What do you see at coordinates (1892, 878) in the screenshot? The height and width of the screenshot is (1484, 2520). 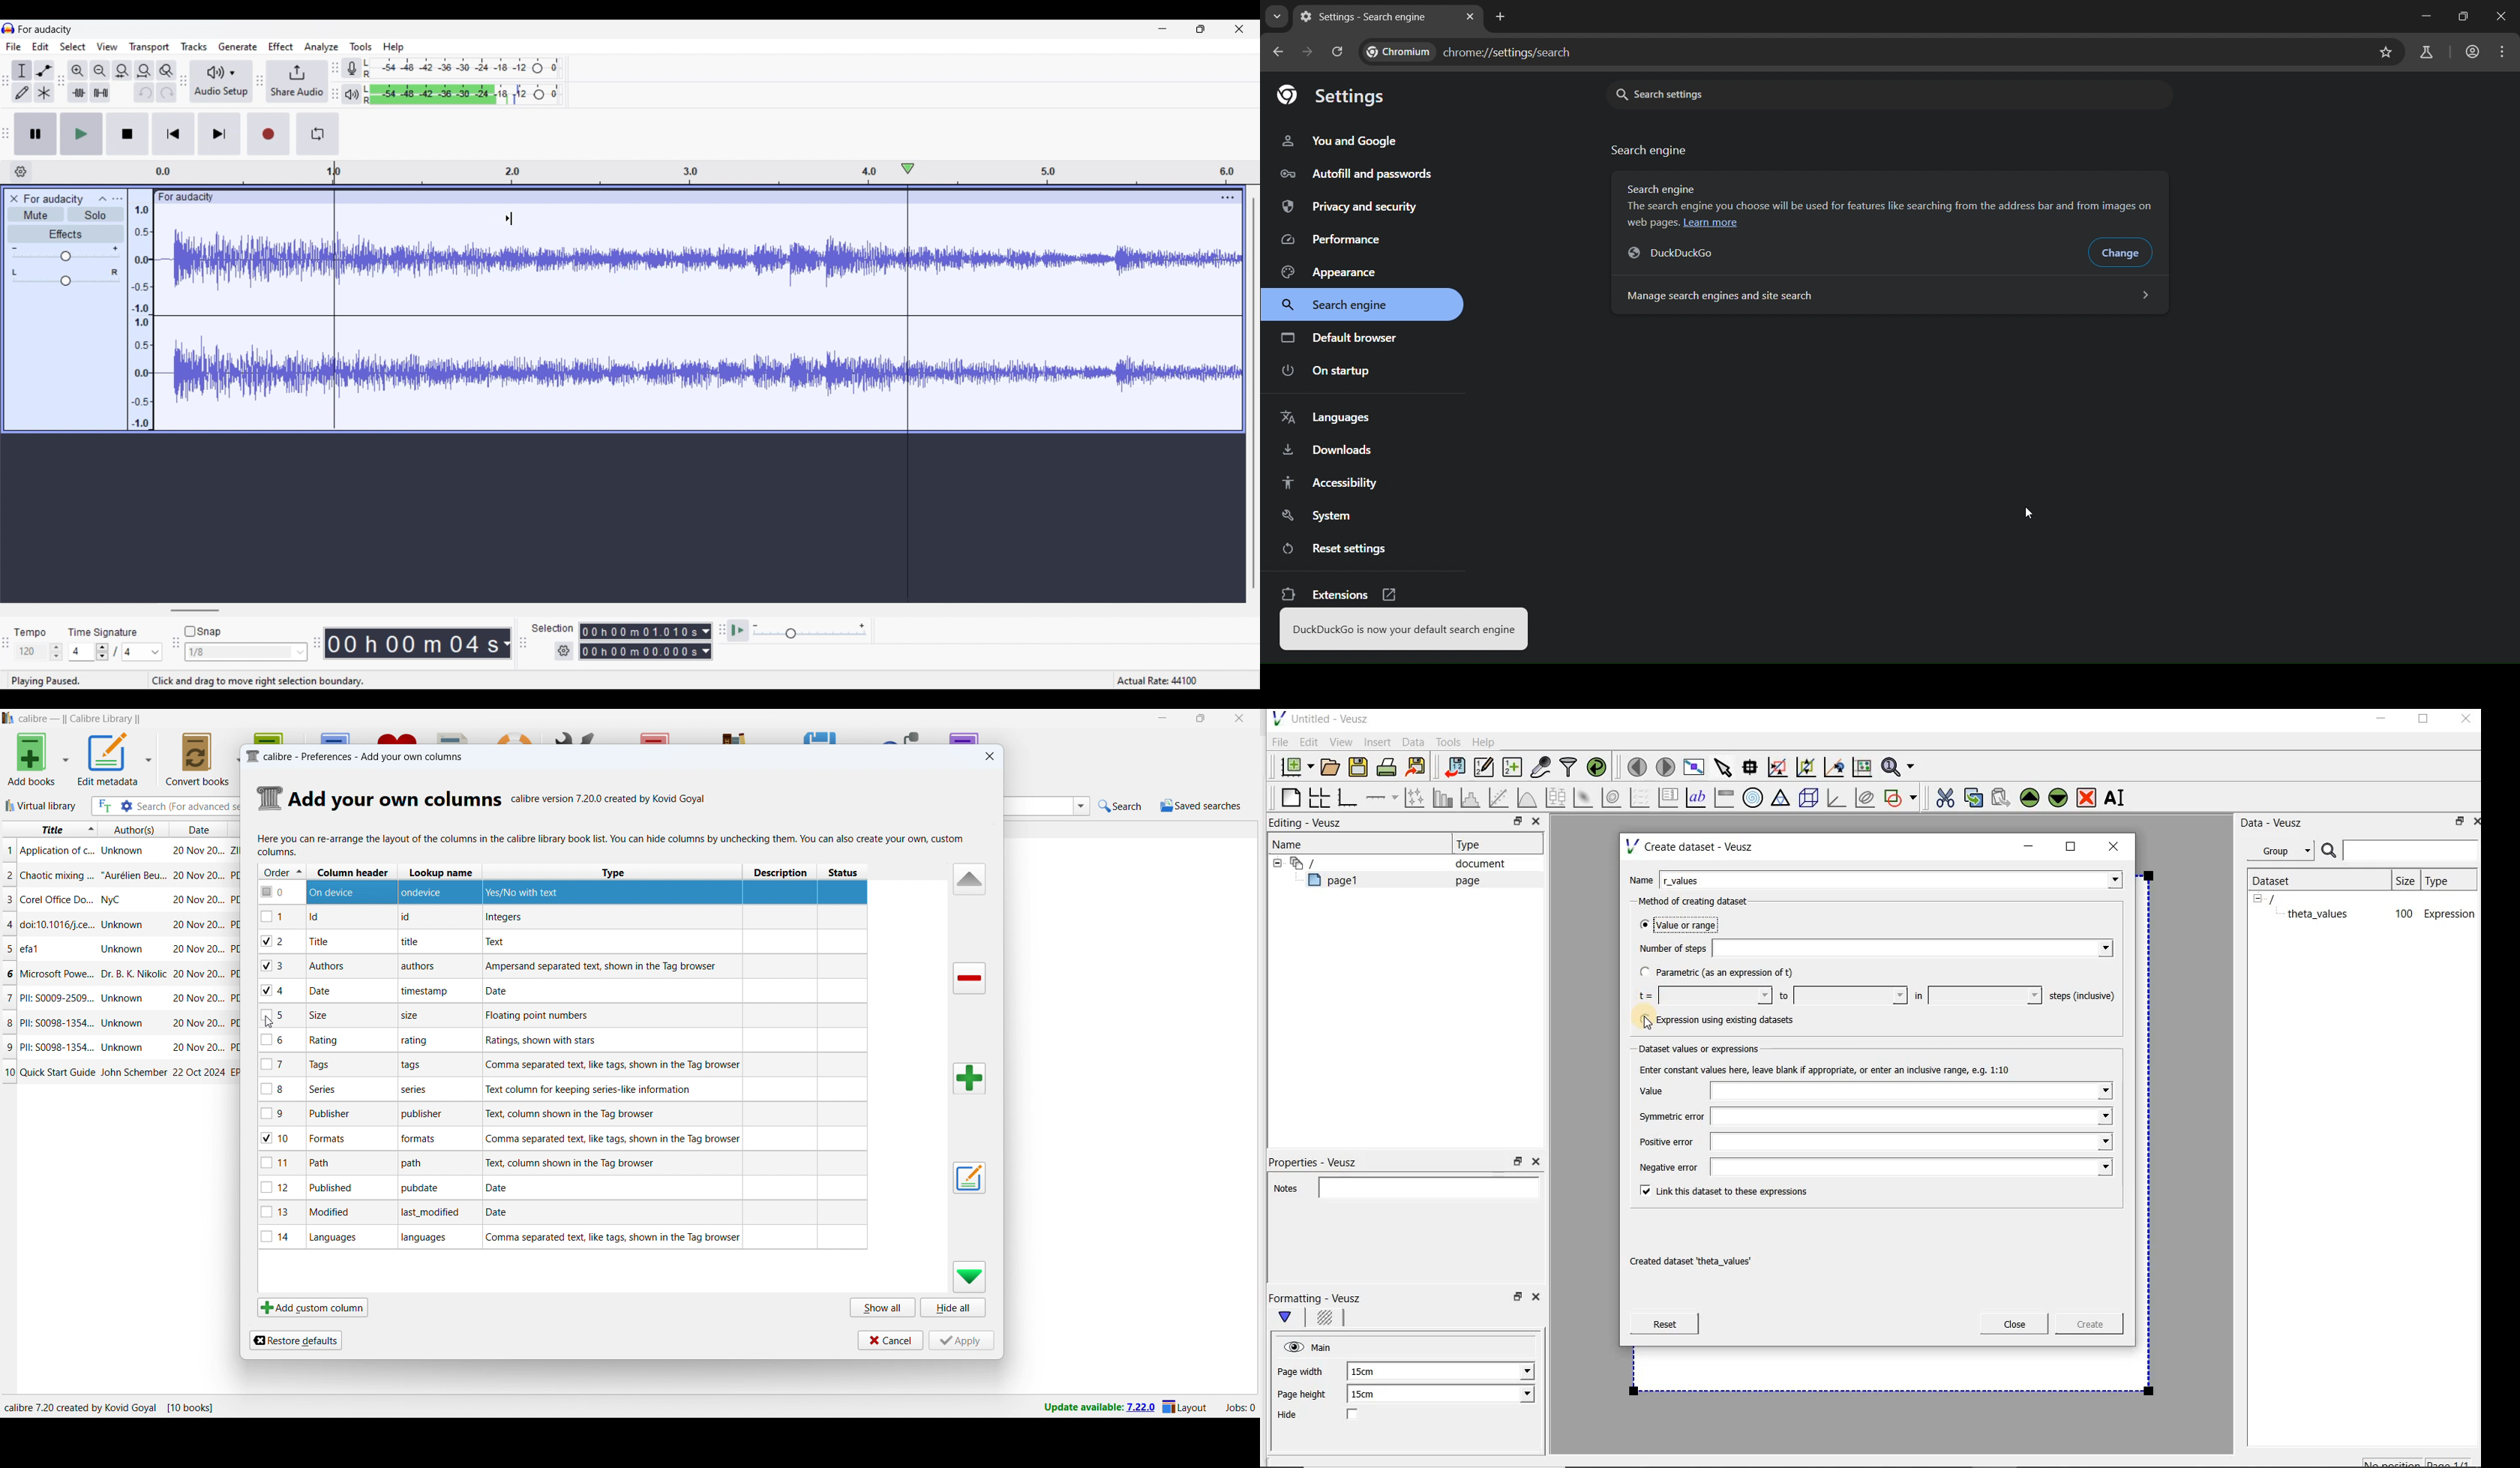 I see `r_values` at bounding box center [1892, 878].